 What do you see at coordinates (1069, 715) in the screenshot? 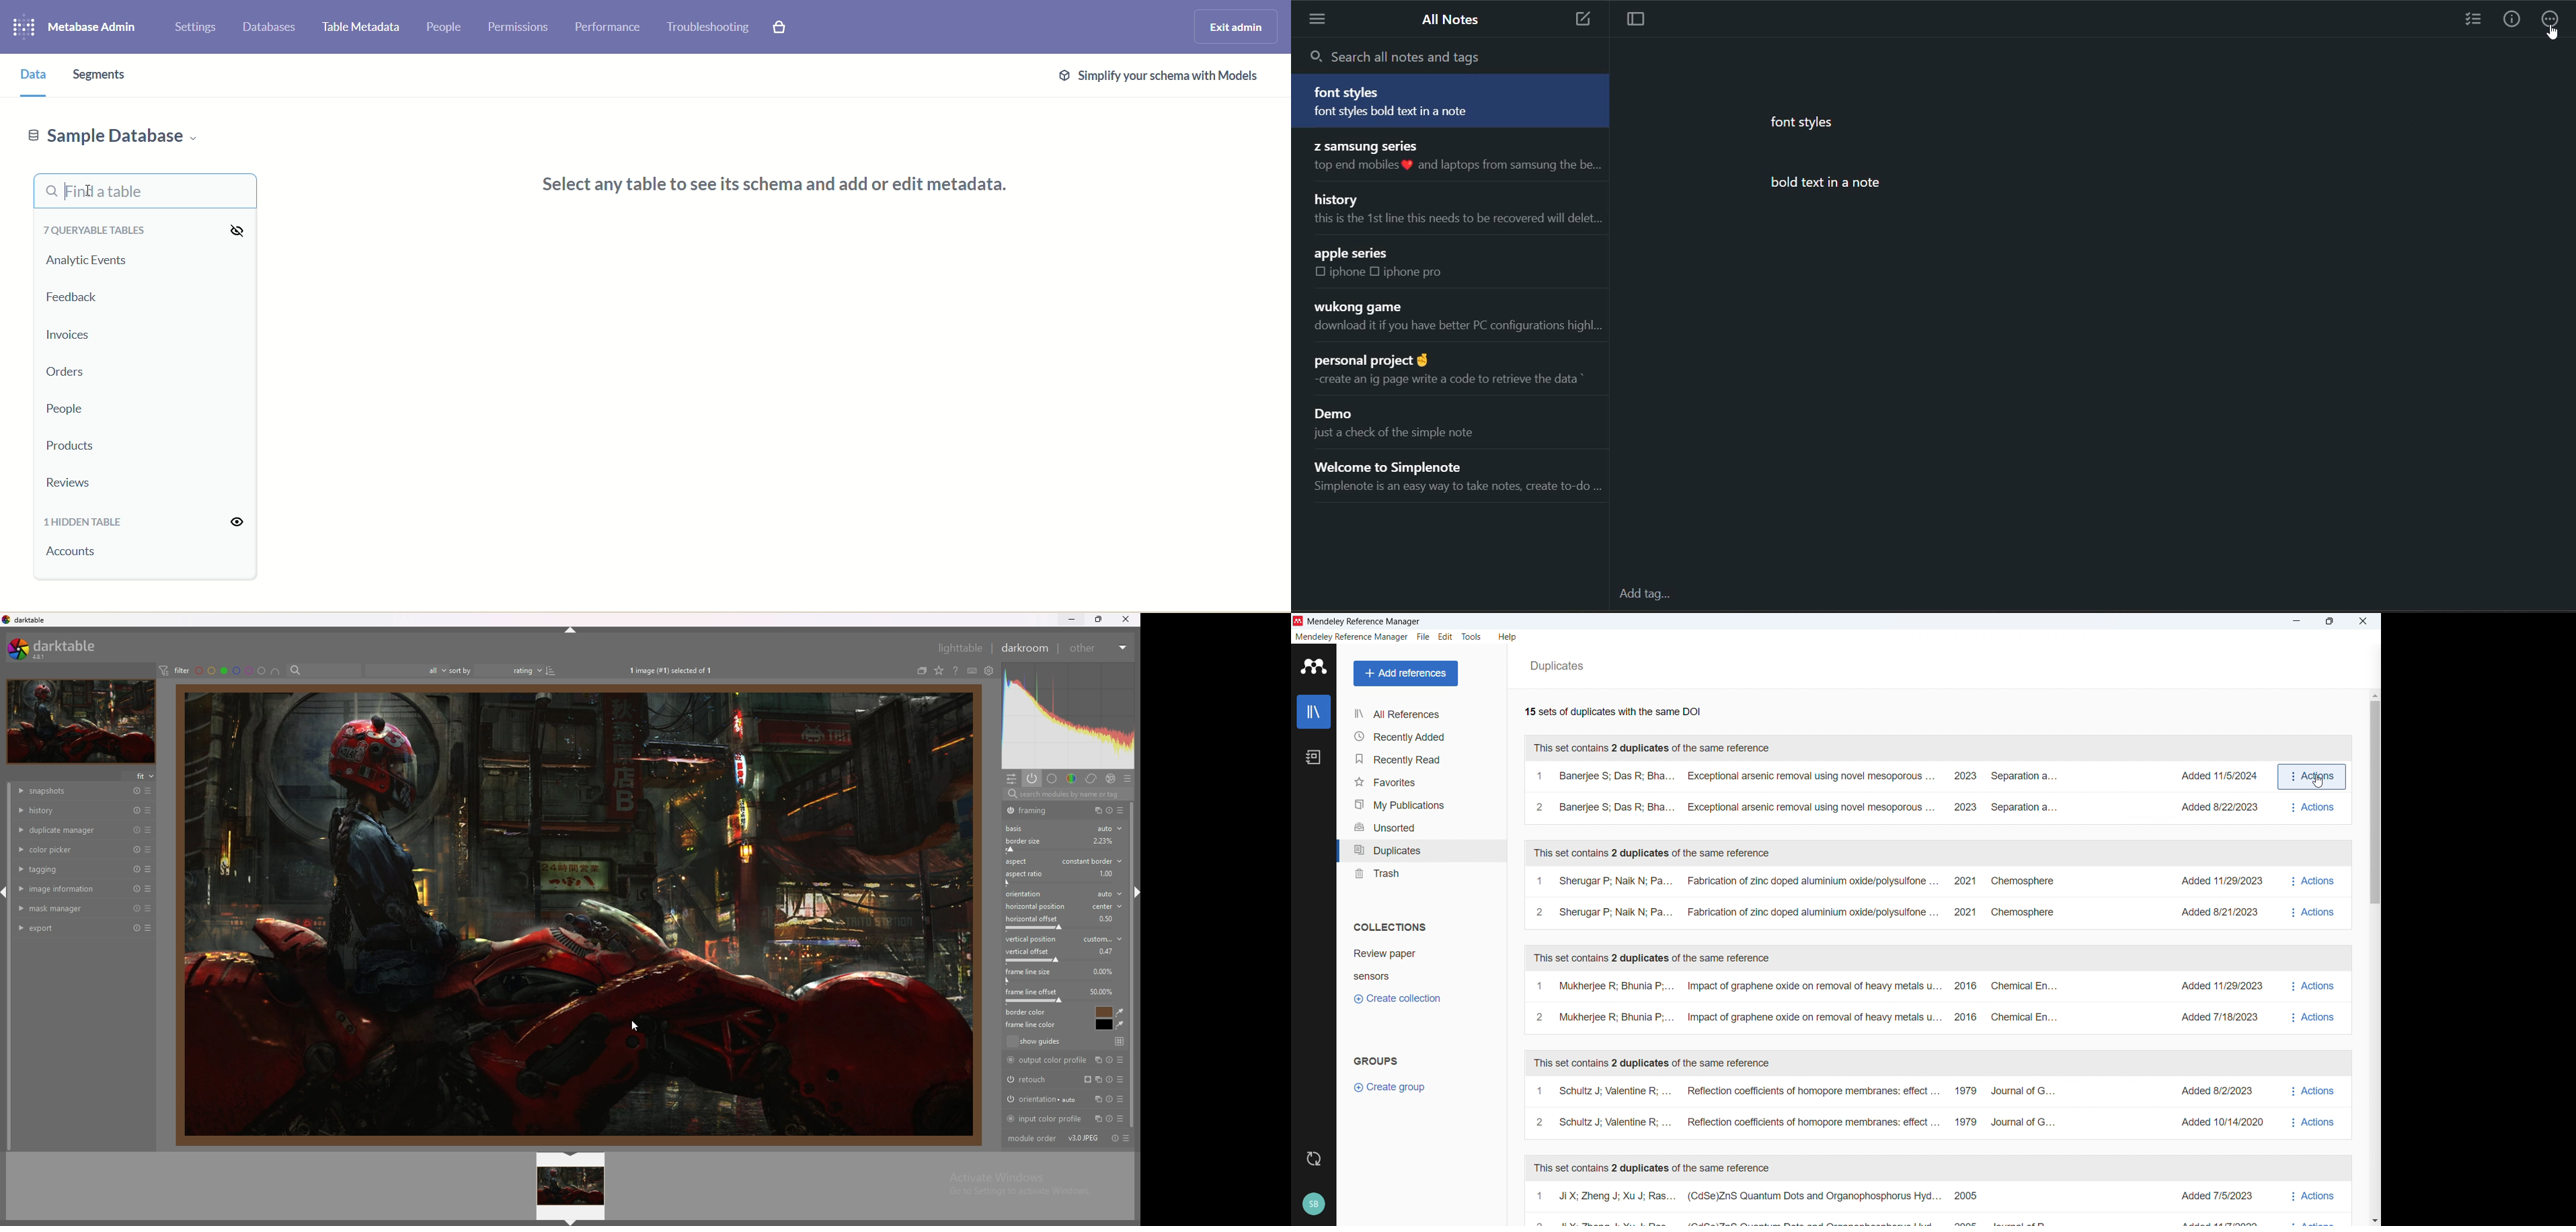
I see `photo heatmap` at bounding box center [1069, 715].